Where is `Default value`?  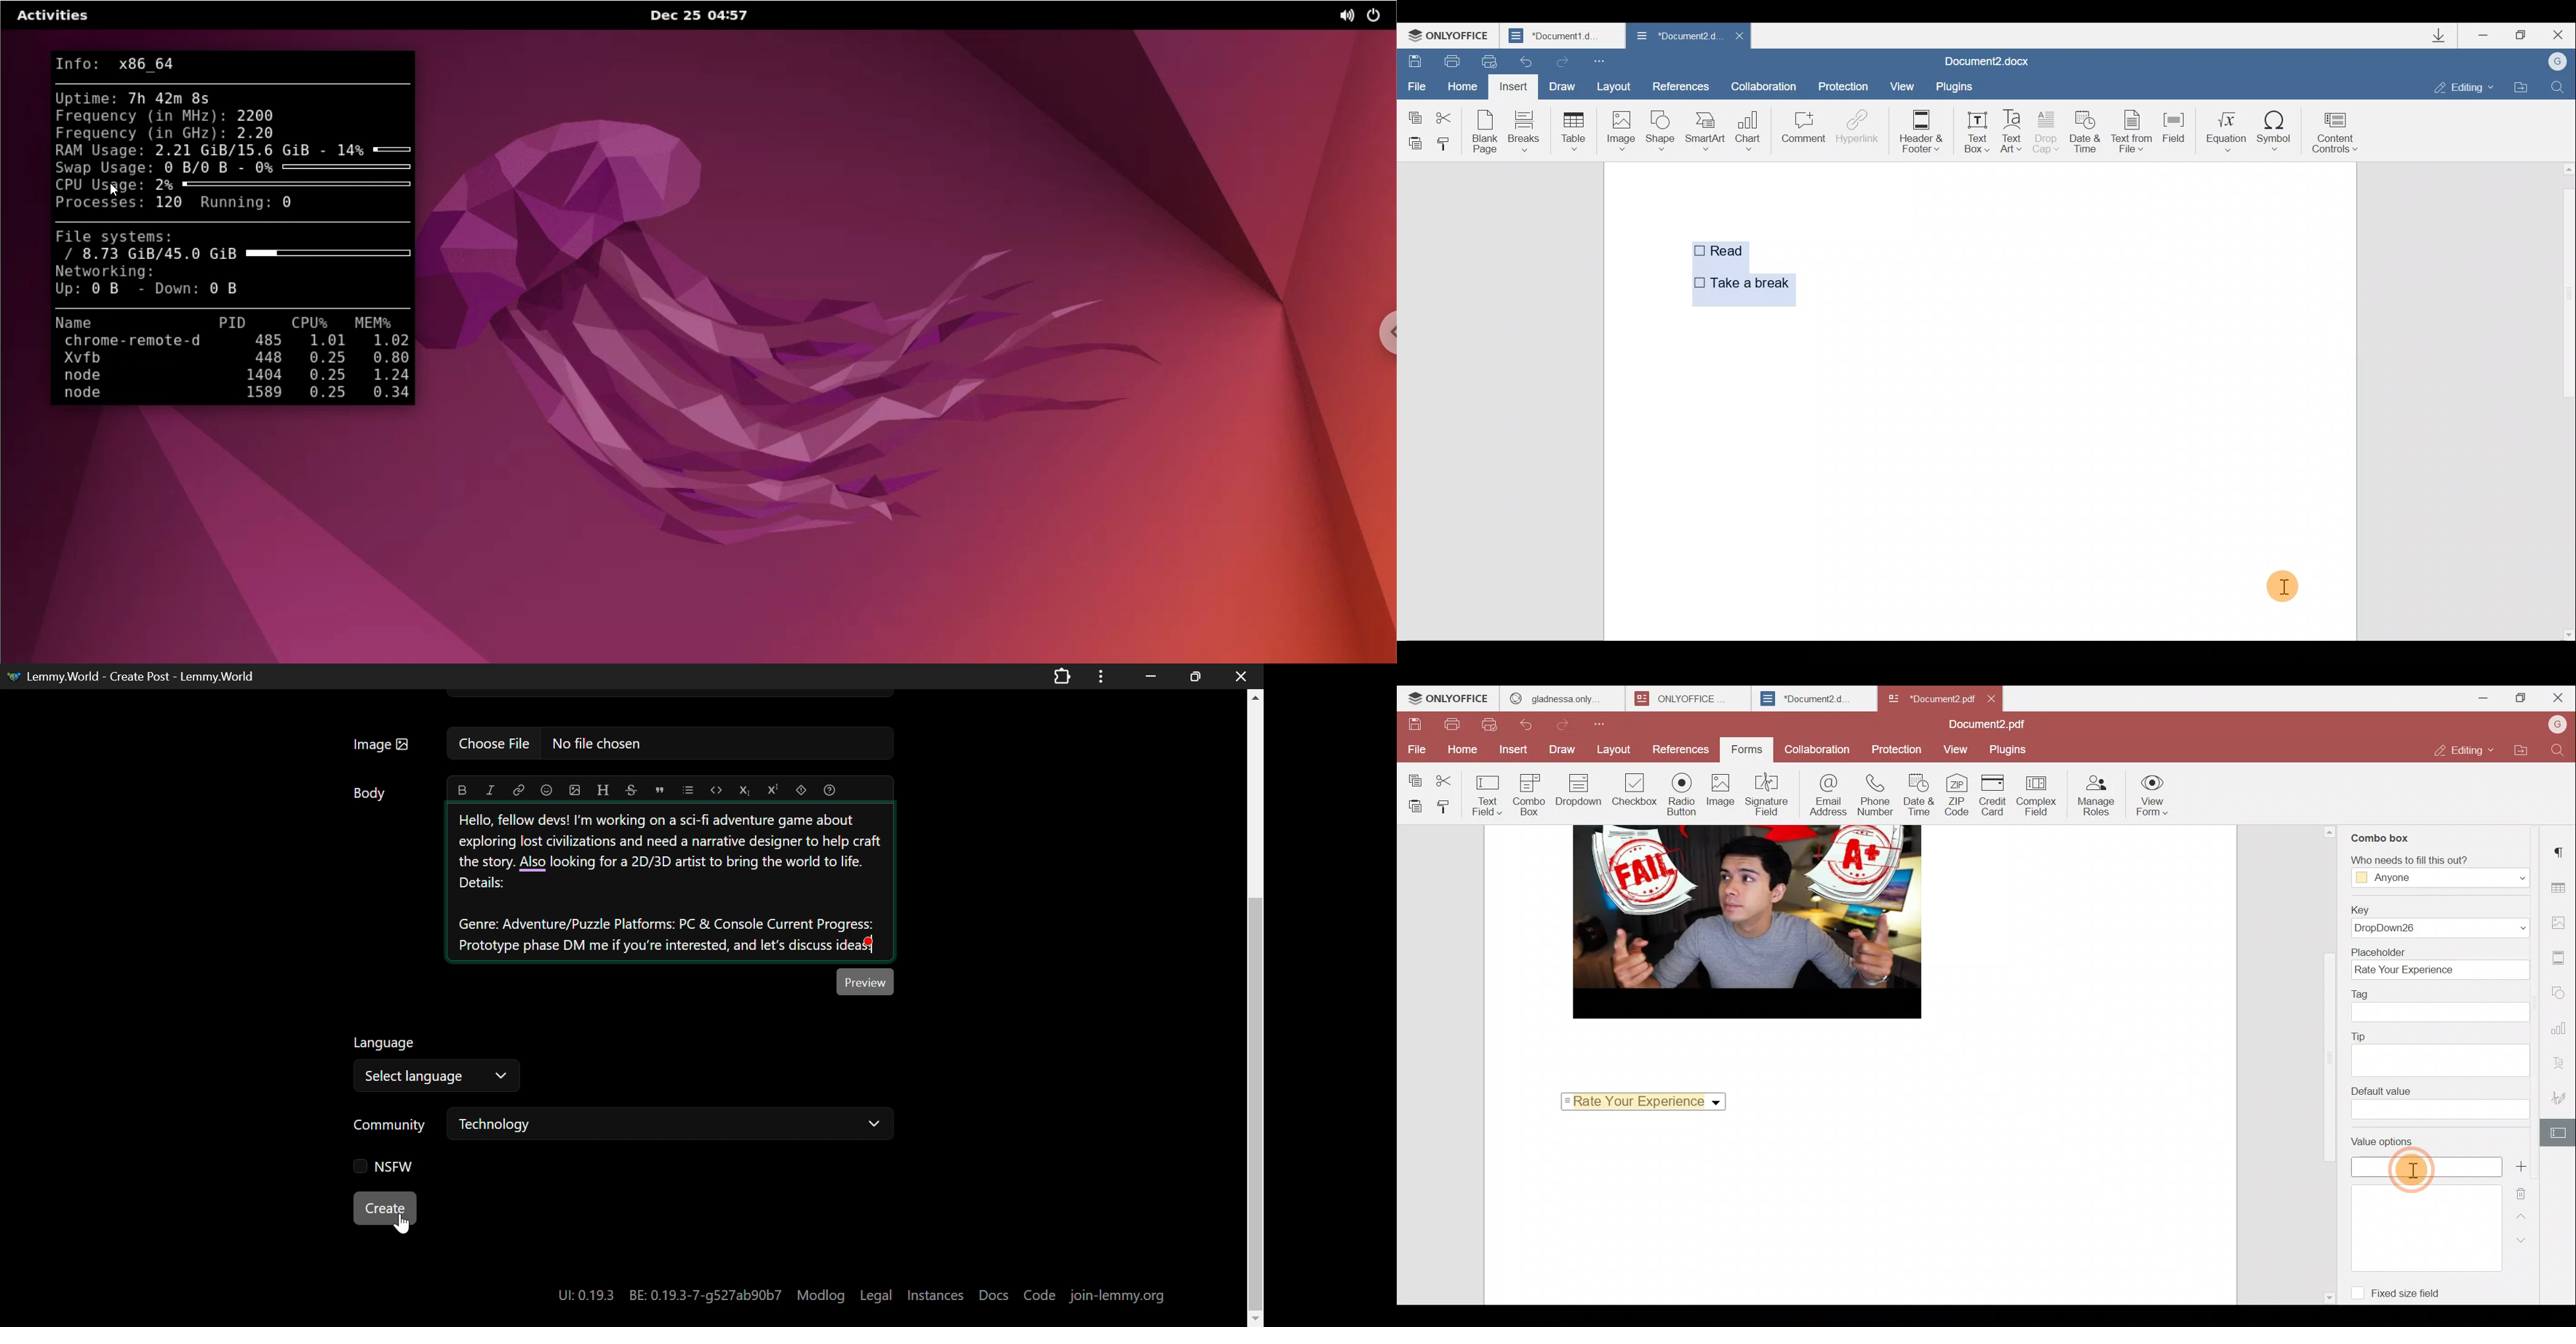 Default value is located at coordinates (2439, 1103).